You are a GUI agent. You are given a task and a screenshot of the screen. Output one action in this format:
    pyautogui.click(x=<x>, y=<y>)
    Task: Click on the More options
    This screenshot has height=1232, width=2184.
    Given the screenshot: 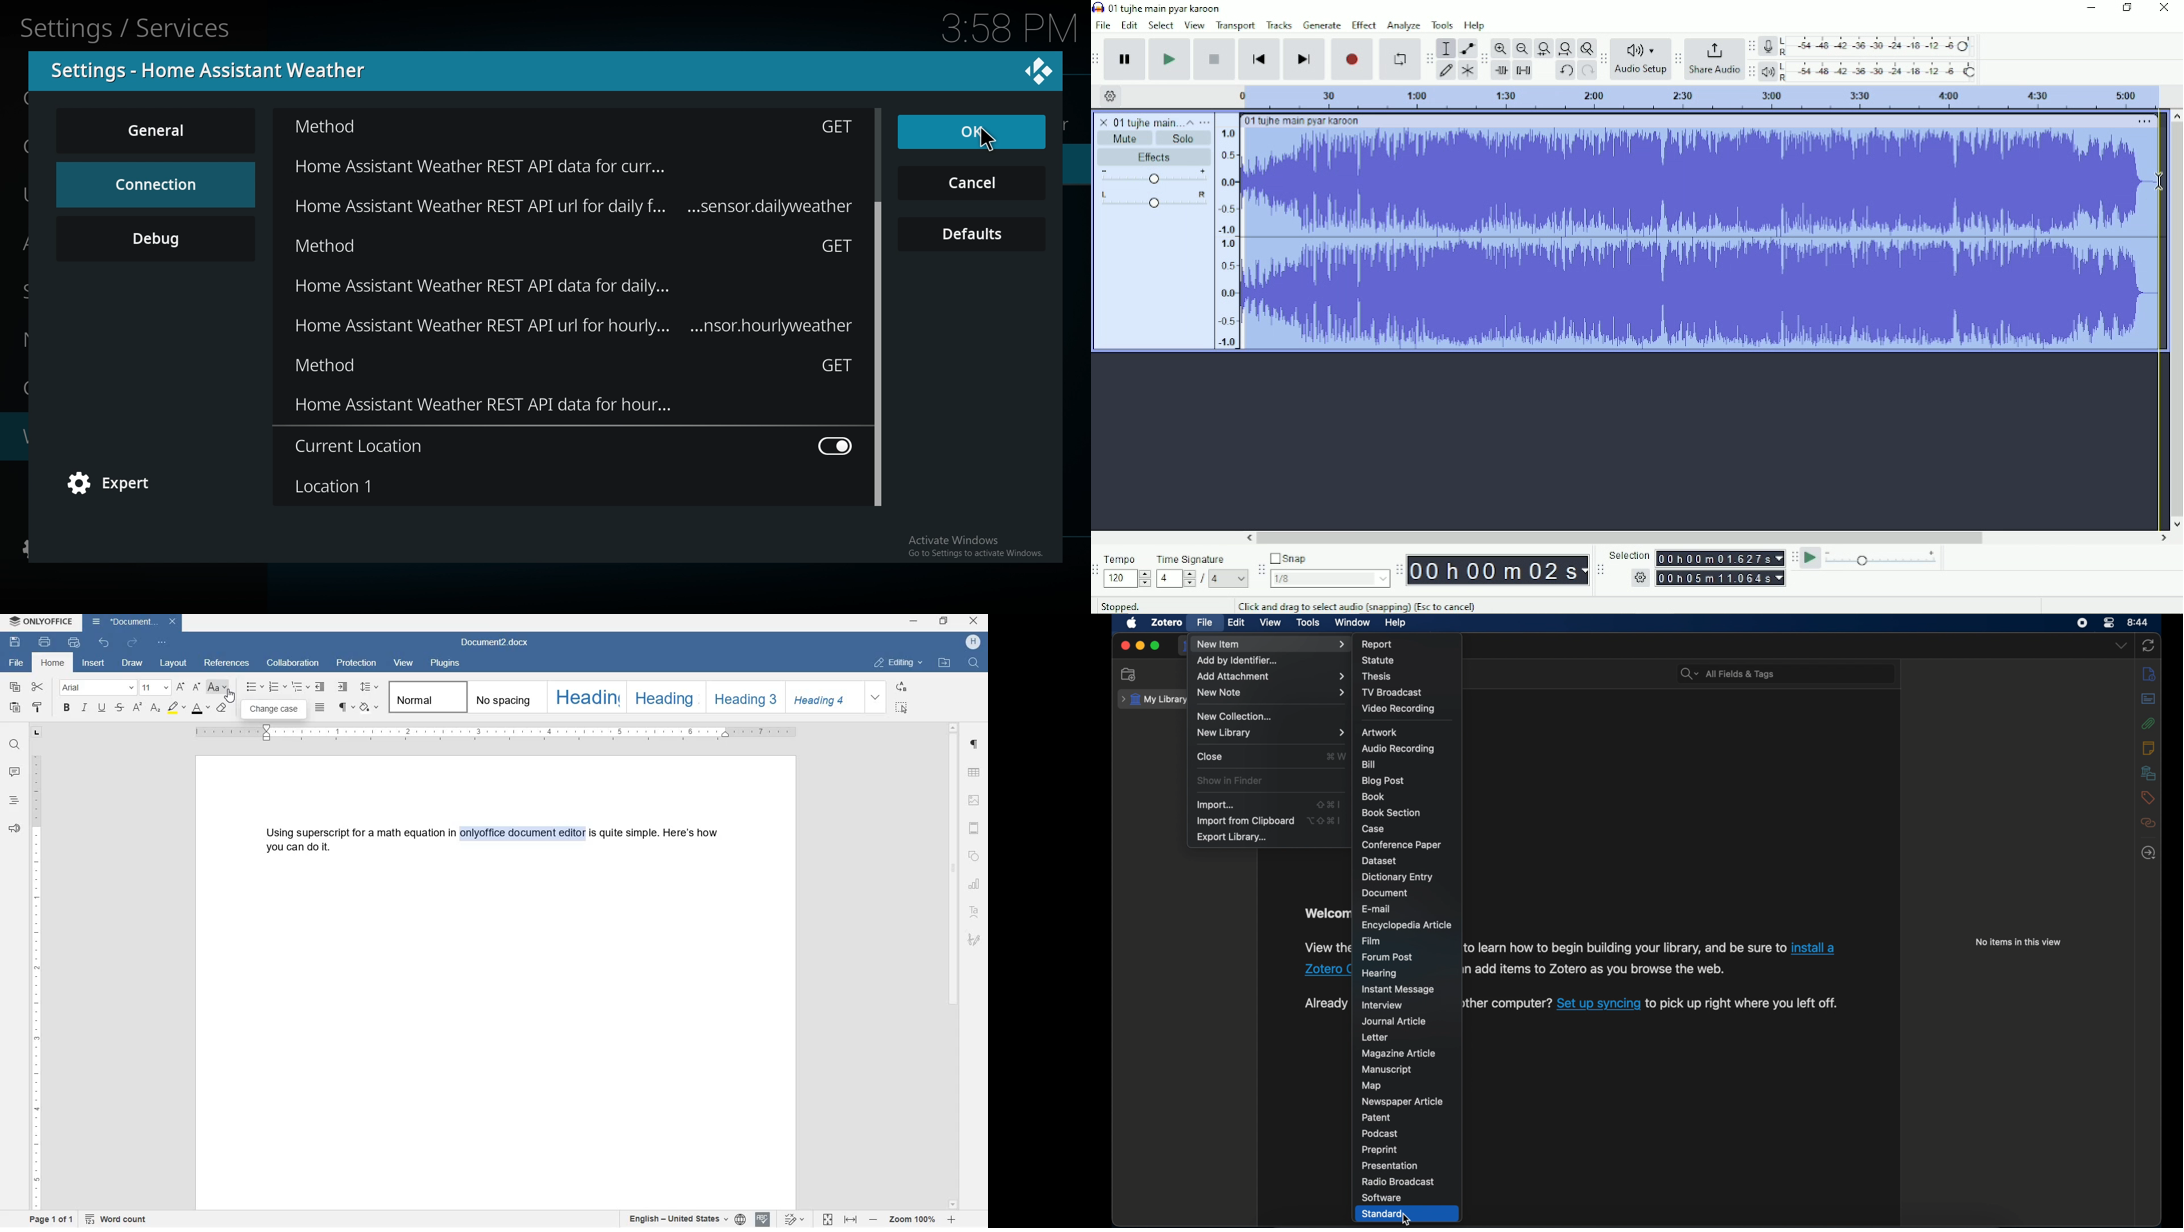 What is the action you would take?
    pyautogui.click(x=1204, y=122)
    